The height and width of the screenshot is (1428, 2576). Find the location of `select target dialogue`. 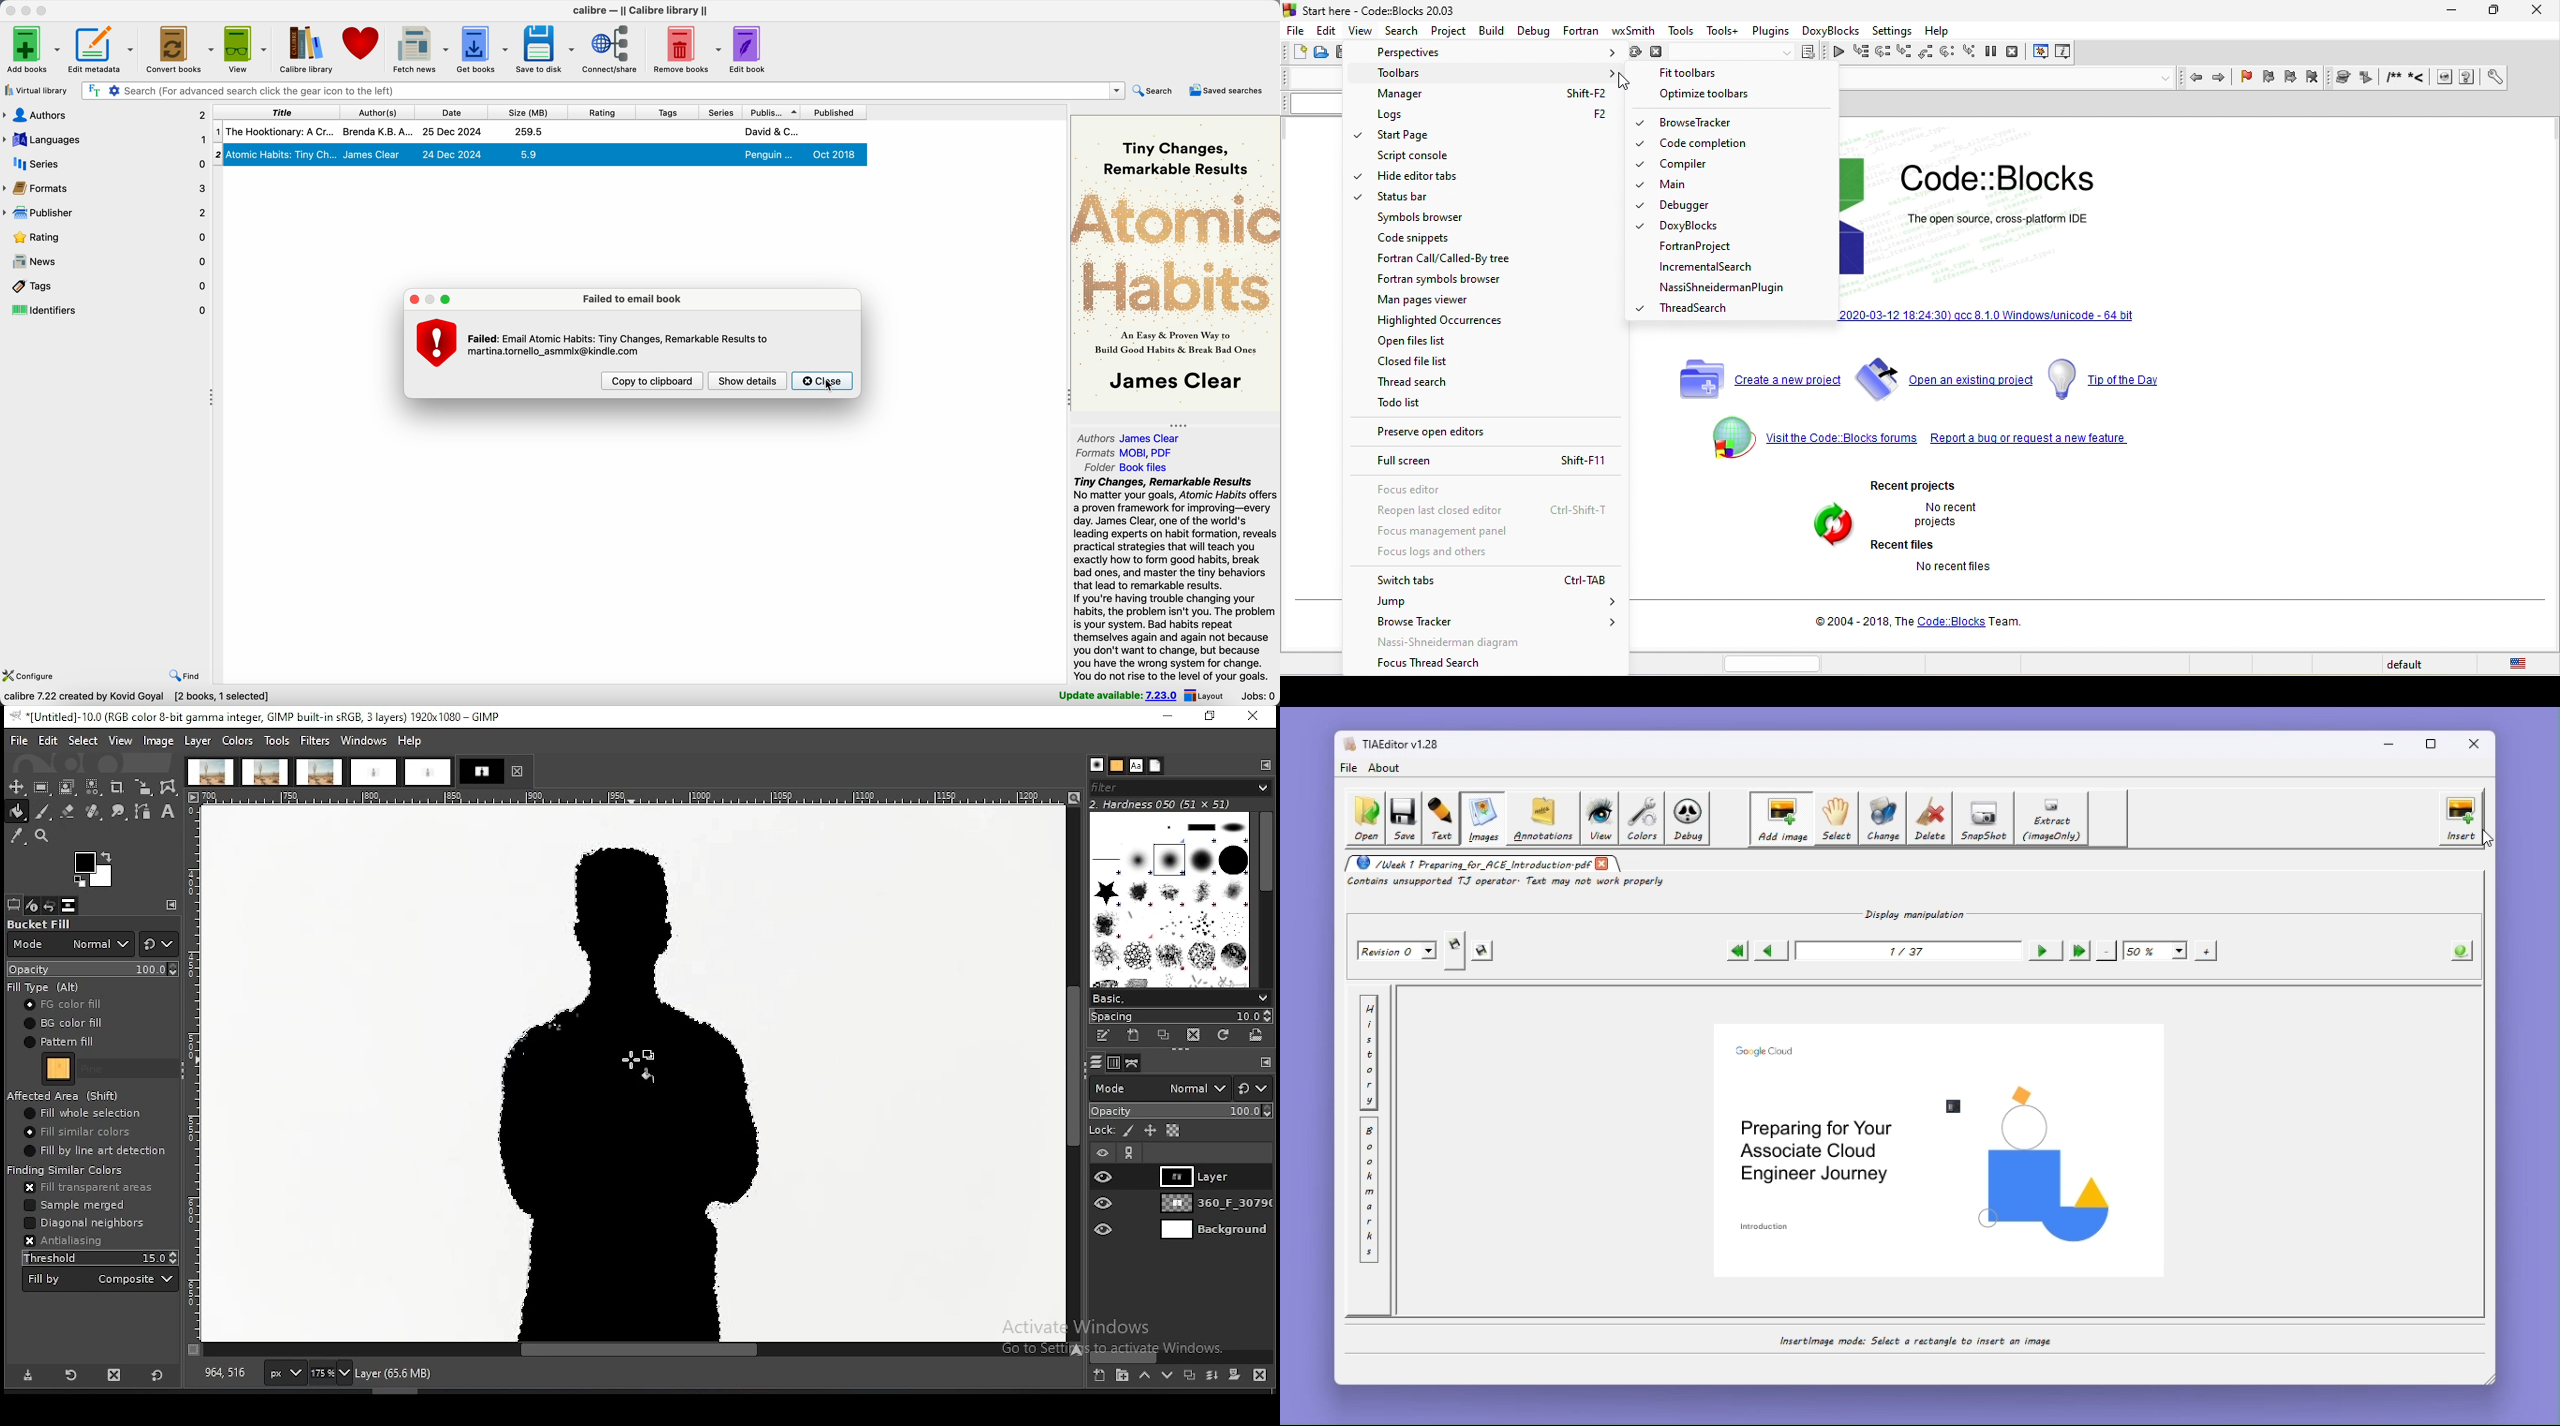

select target dialogue is located at coordinates (1751, 55).